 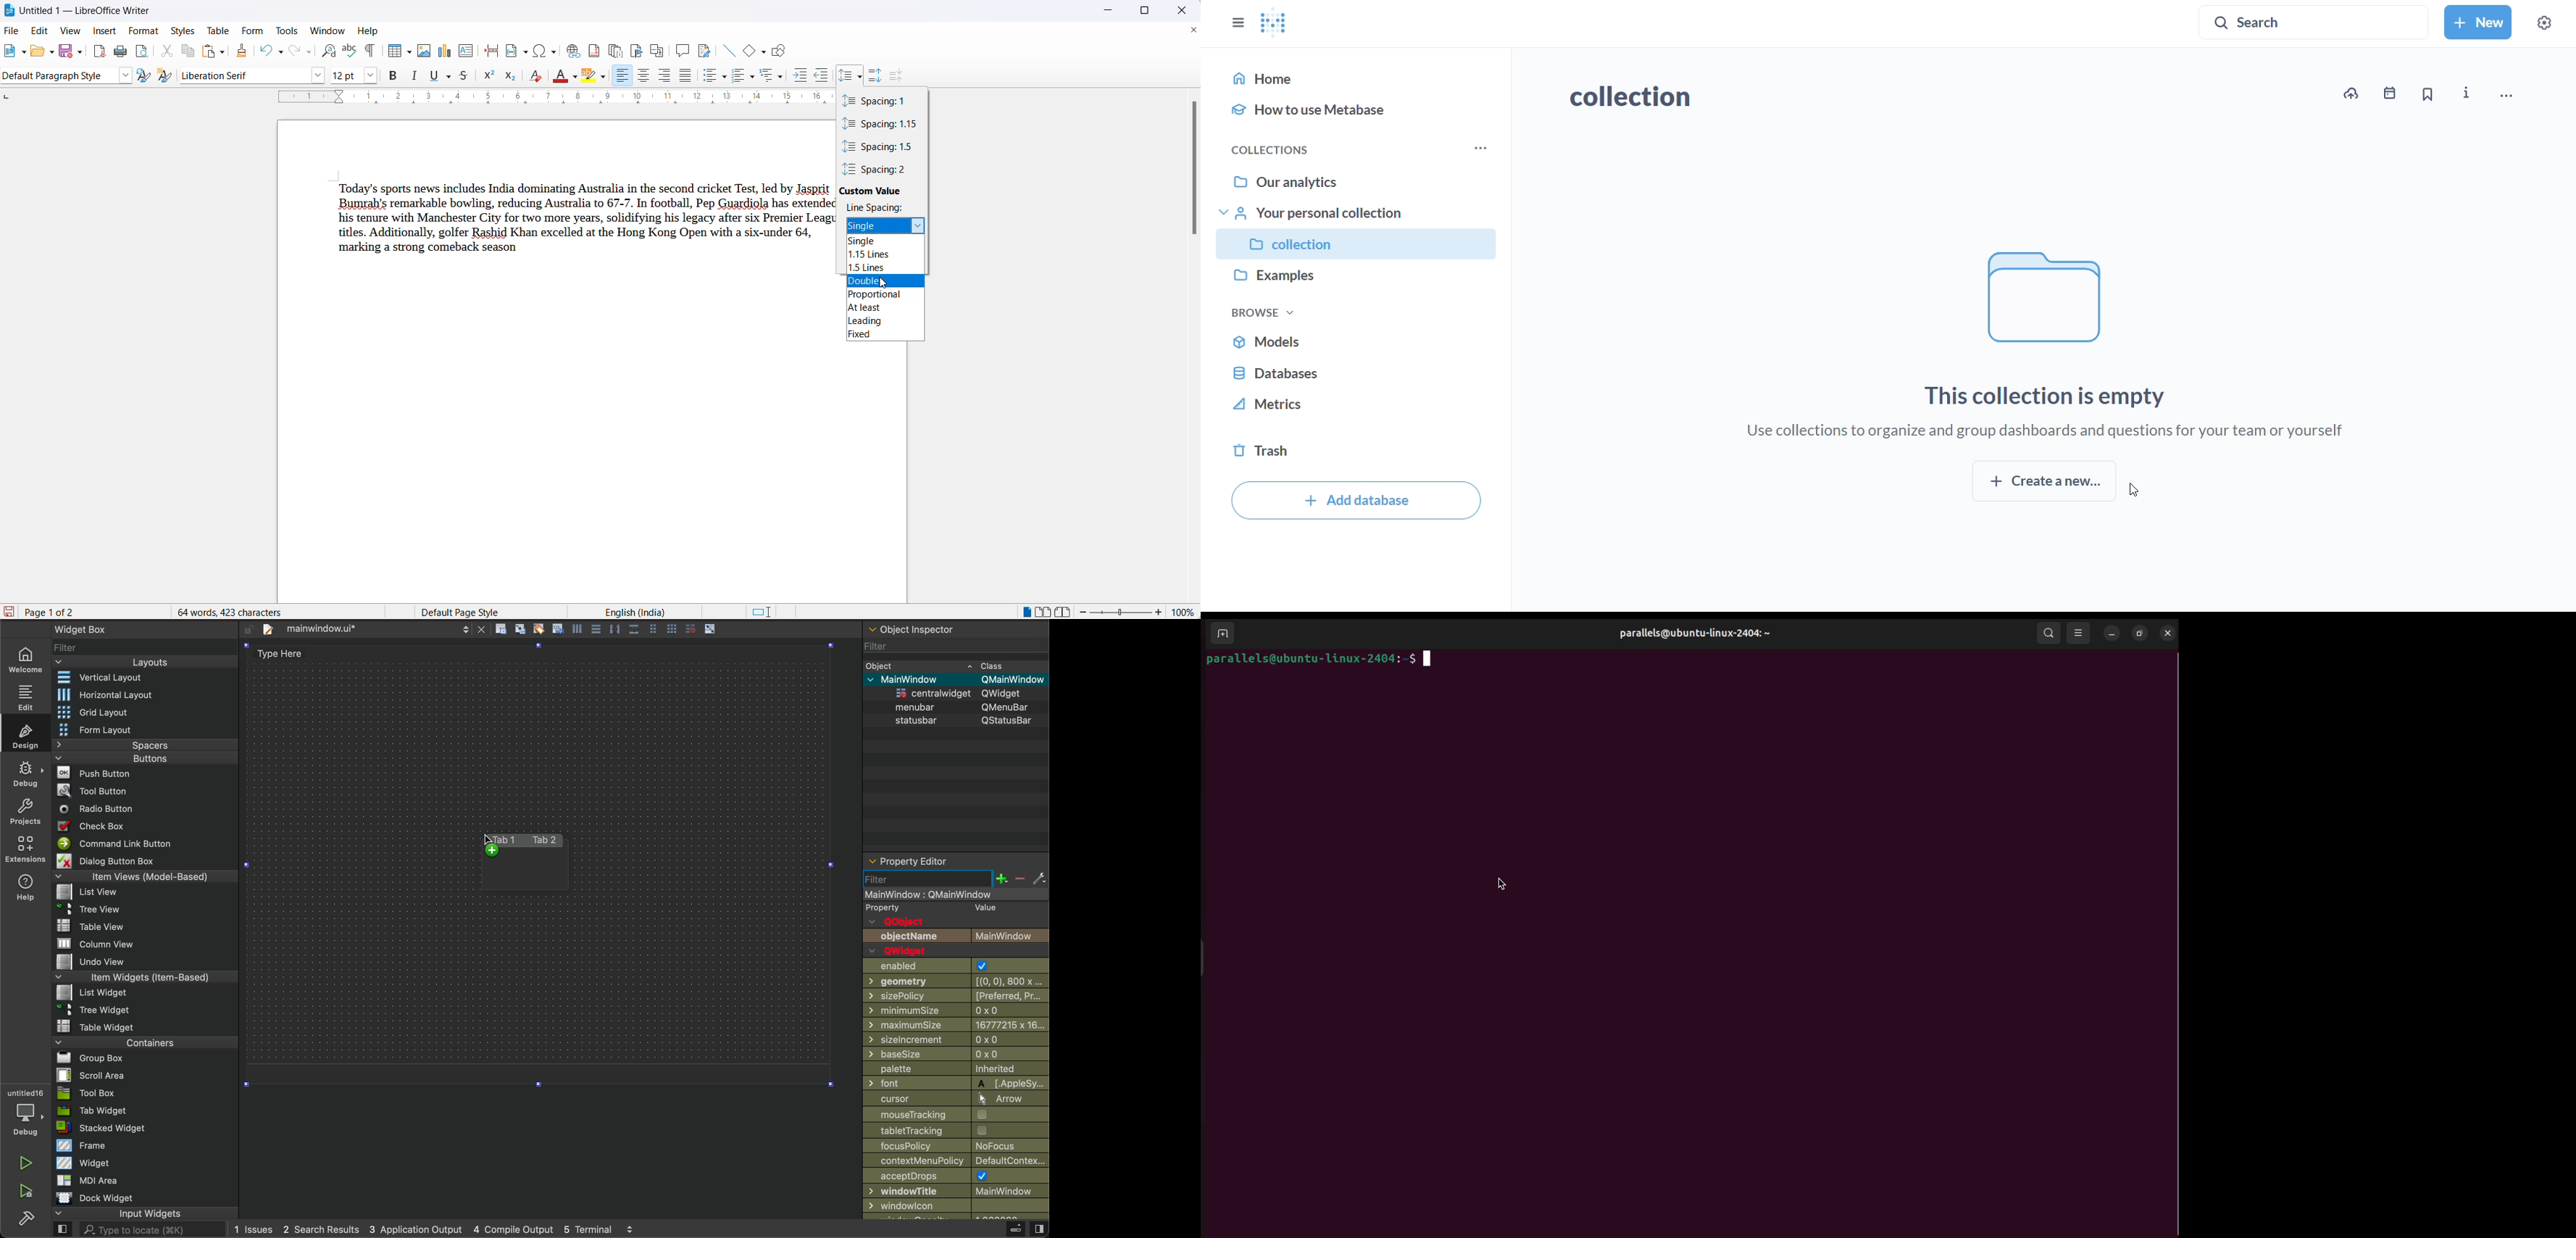 I want to click on Tool Box, so click(x=99, y=1094).